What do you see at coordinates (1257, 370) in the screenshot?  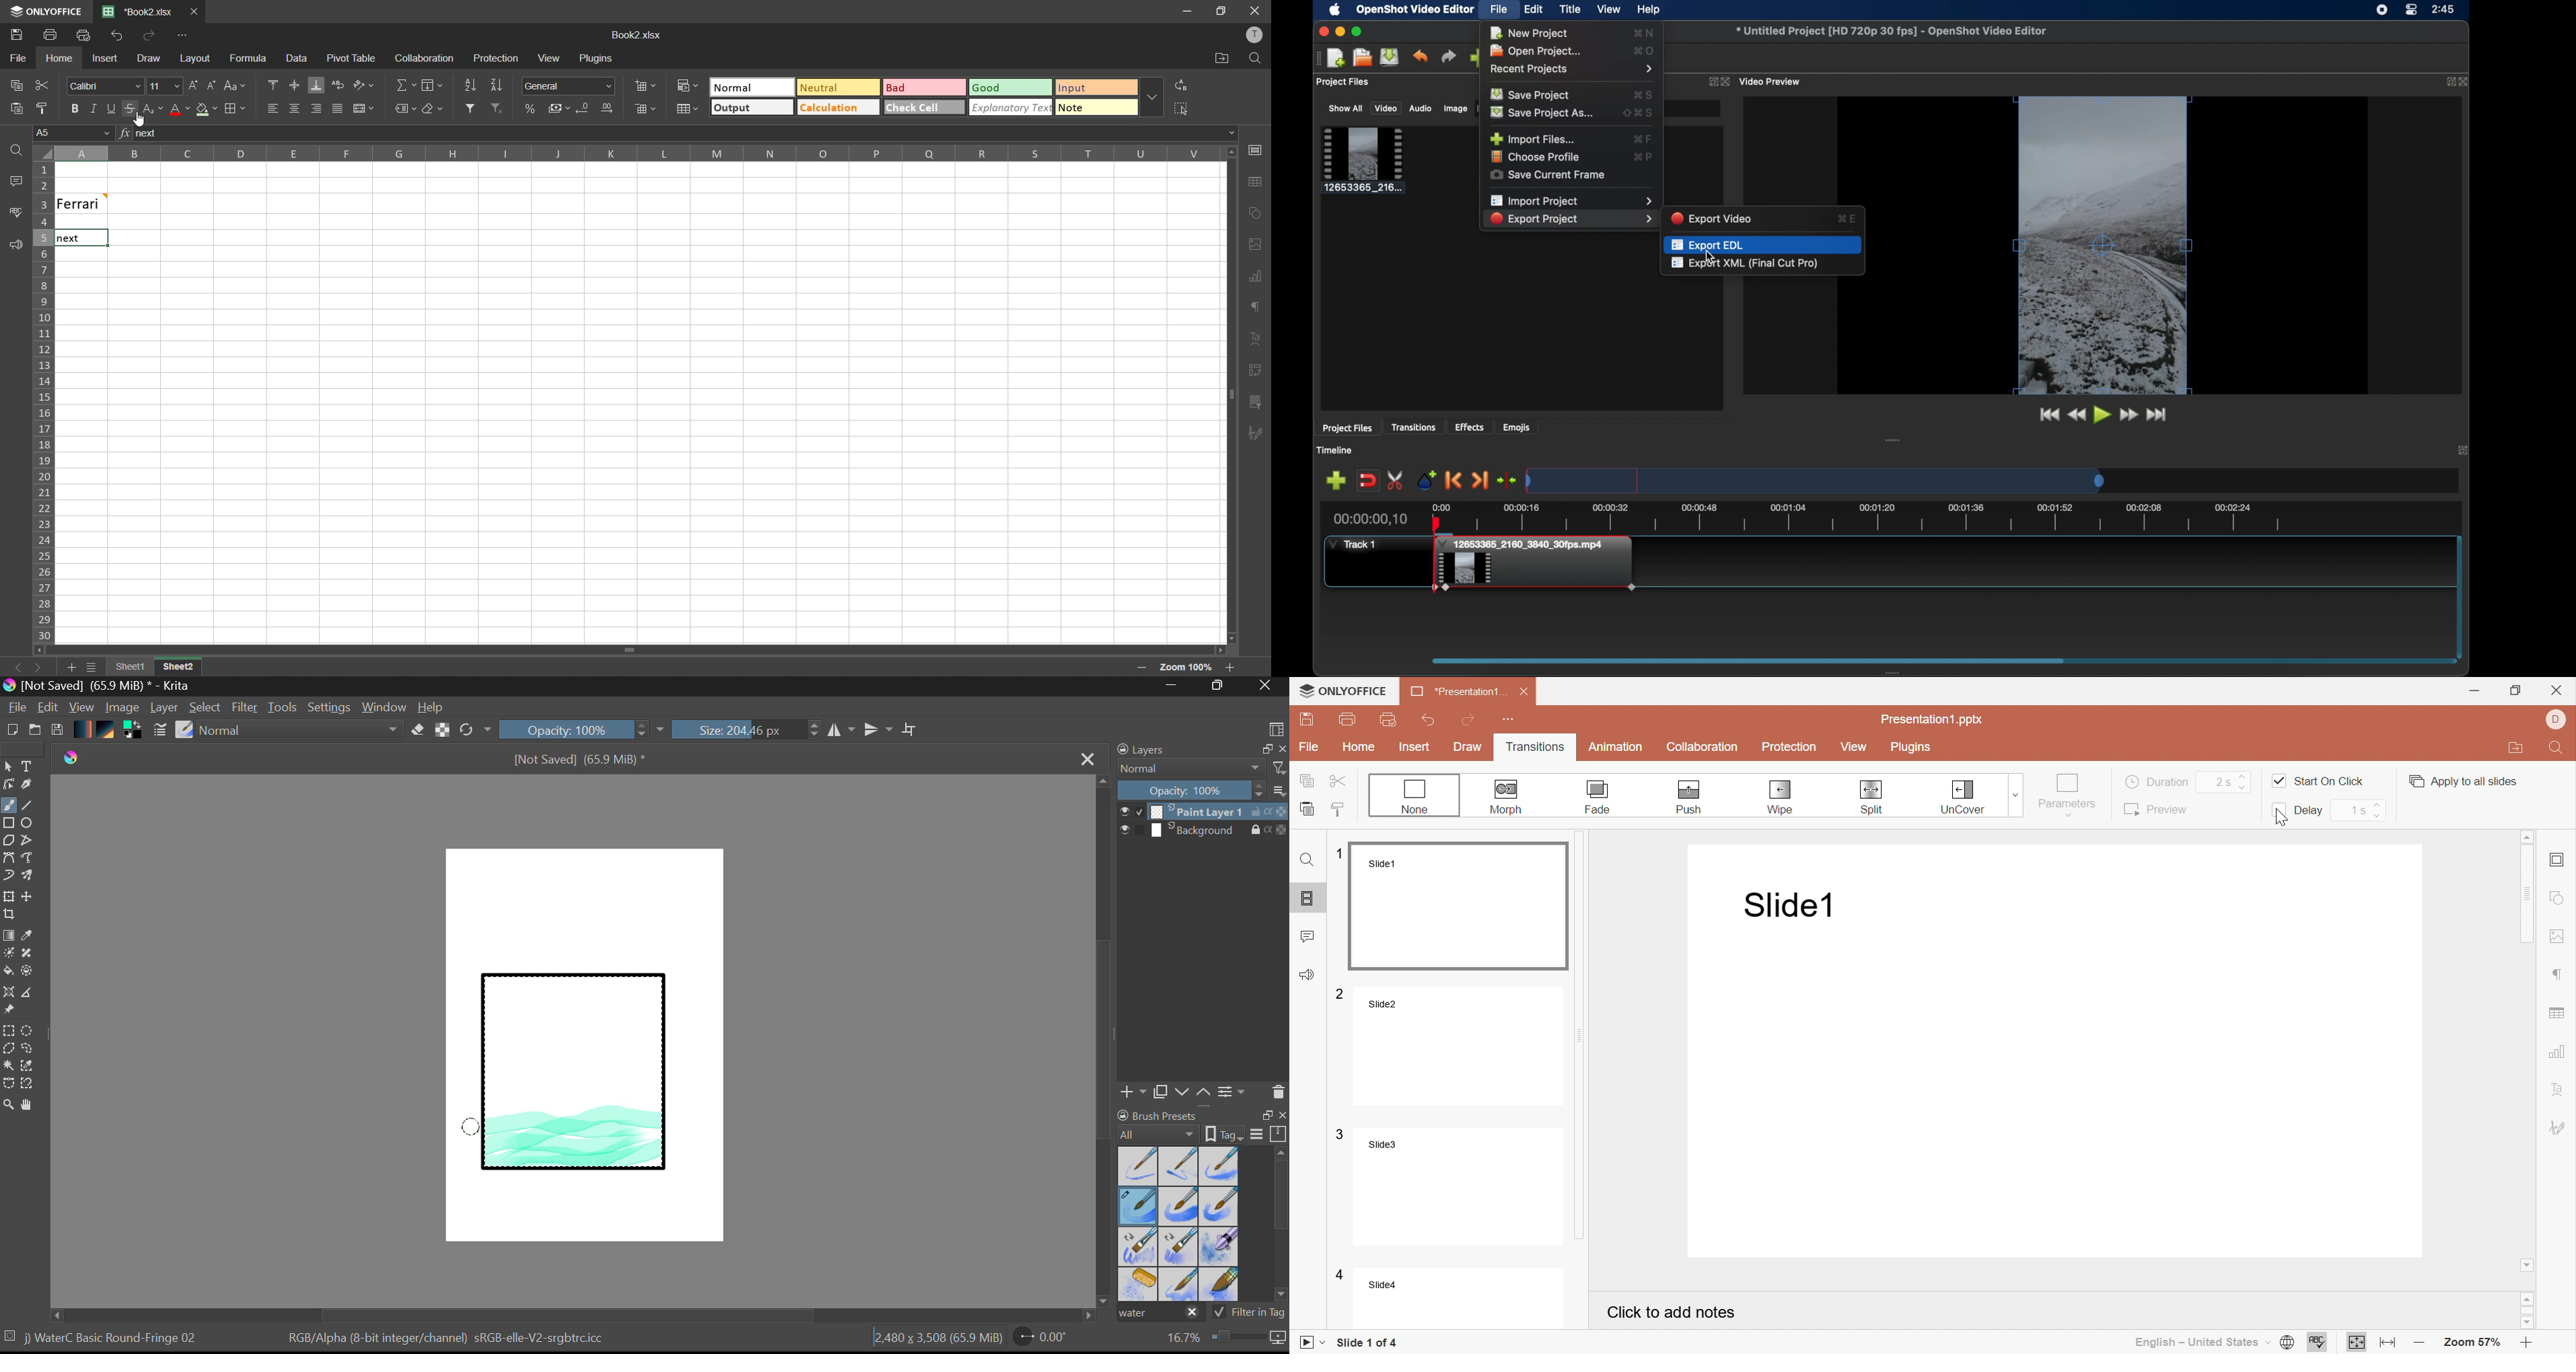 I see `pivot table` at bounding box center [1257, 370].